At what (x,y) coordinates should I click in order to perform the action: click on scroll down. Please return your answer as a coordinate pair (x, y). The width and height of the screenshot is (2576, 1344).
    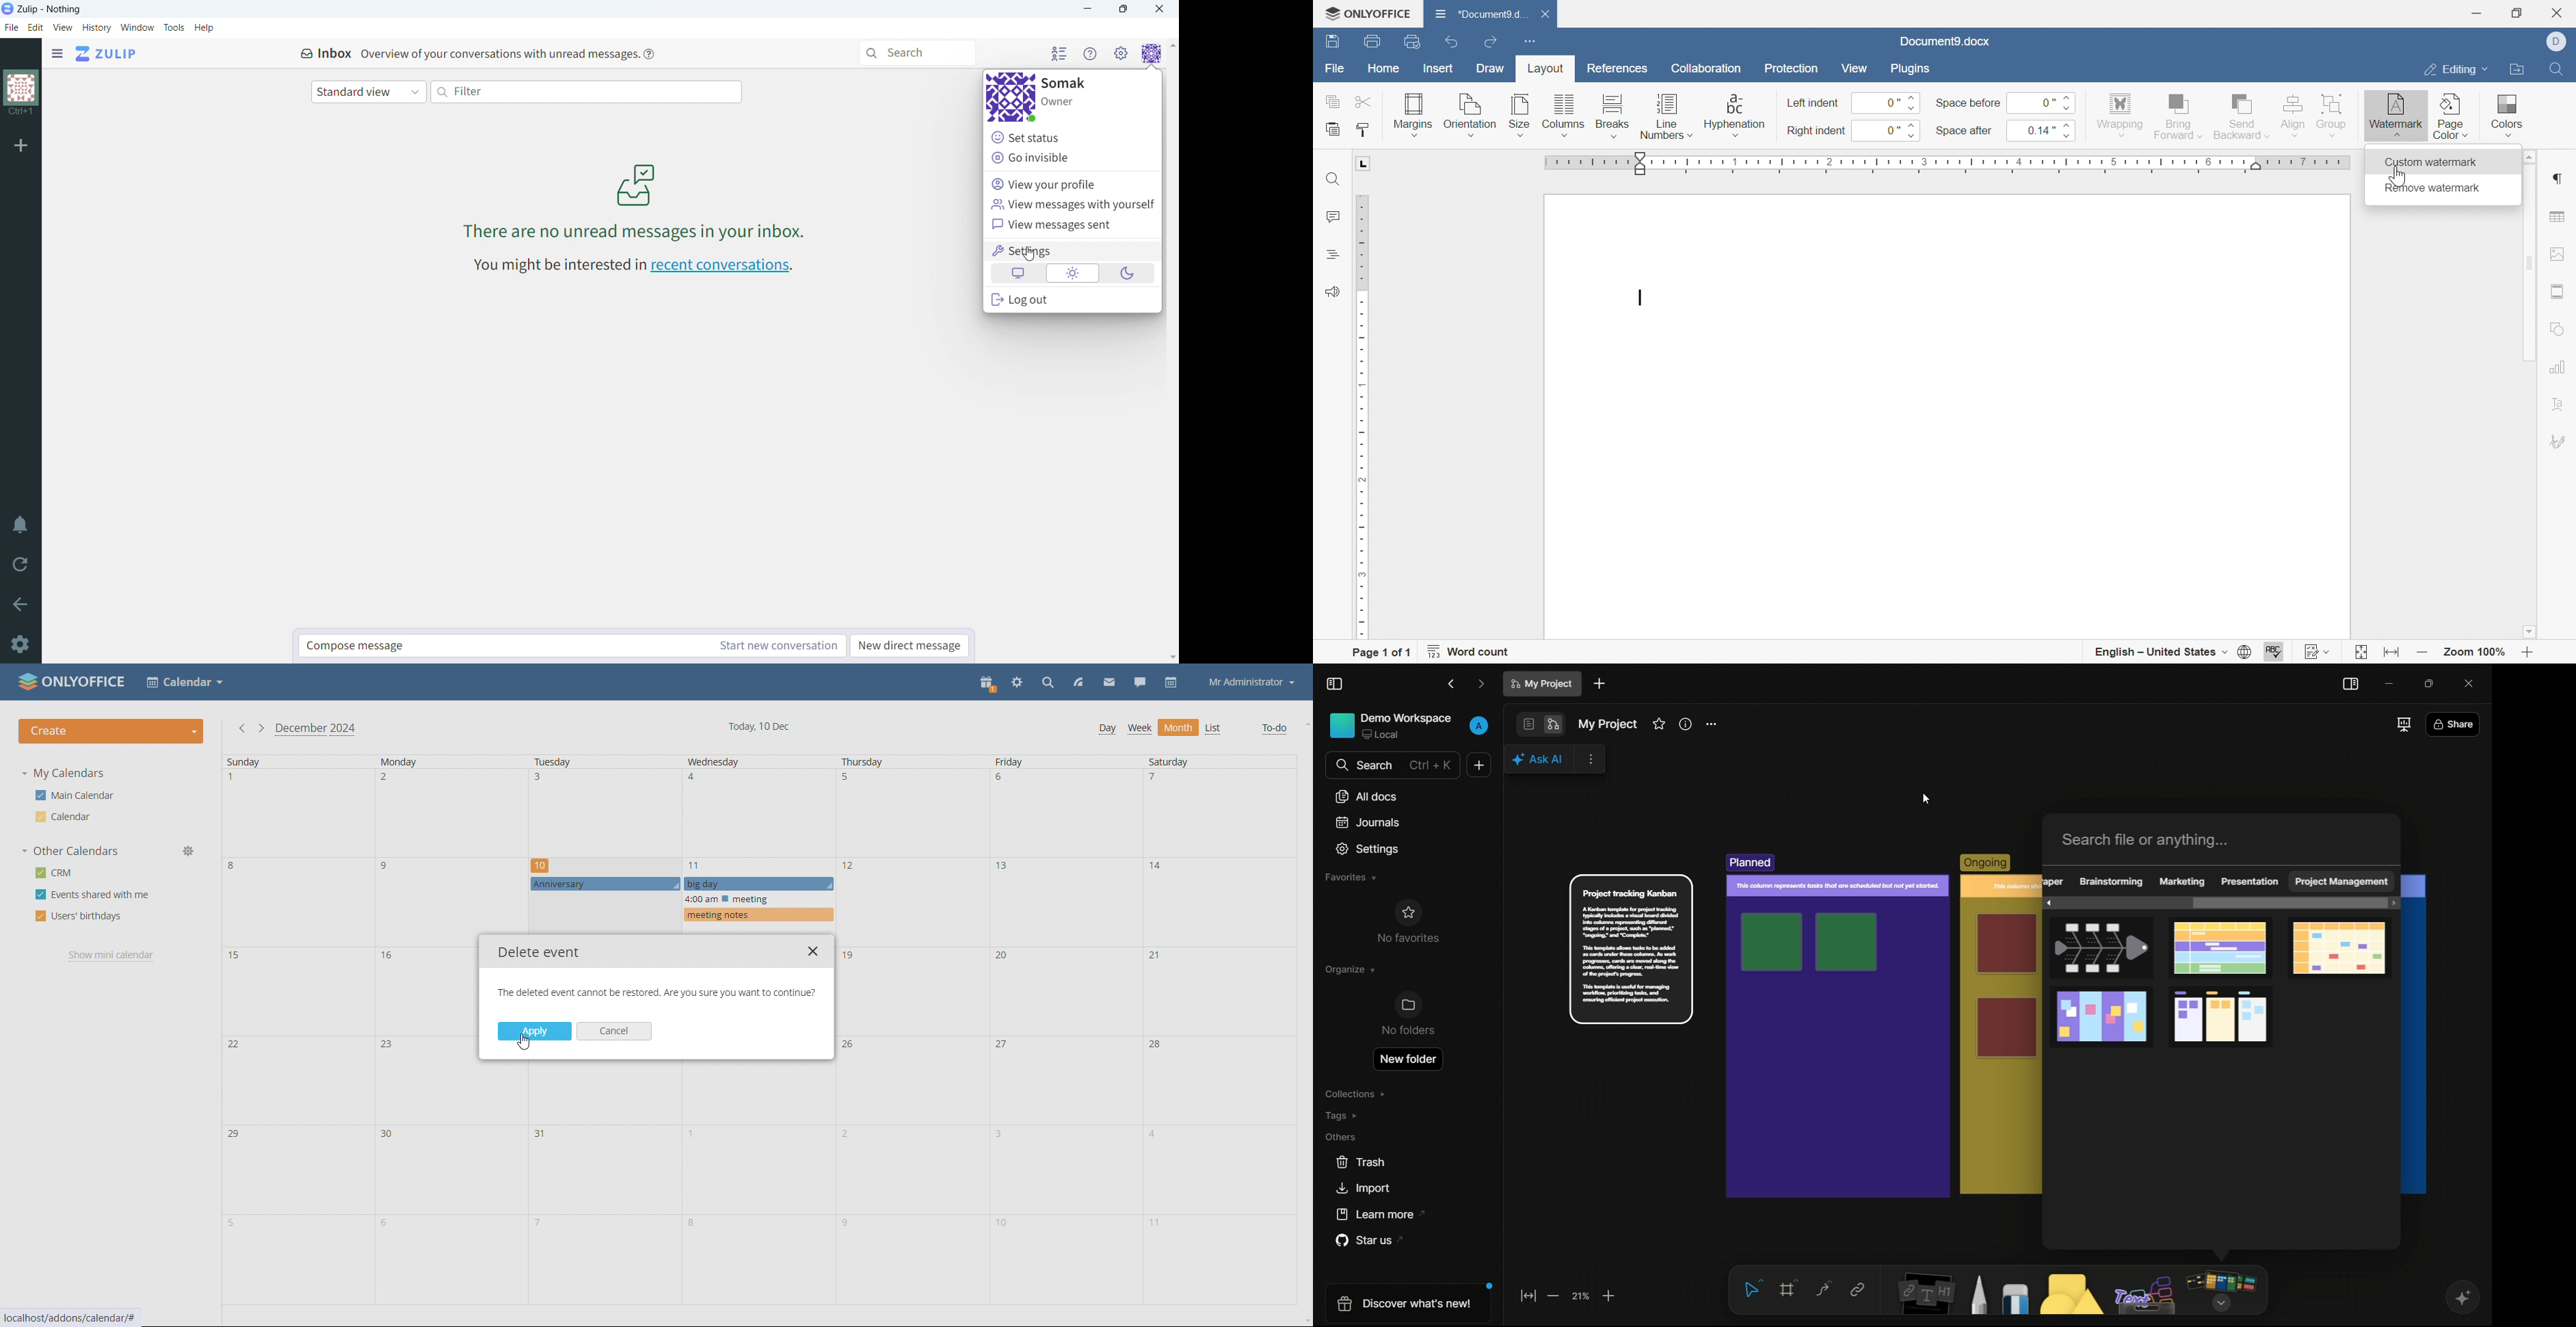
    Looking at the image, I should click on (1172, 657).